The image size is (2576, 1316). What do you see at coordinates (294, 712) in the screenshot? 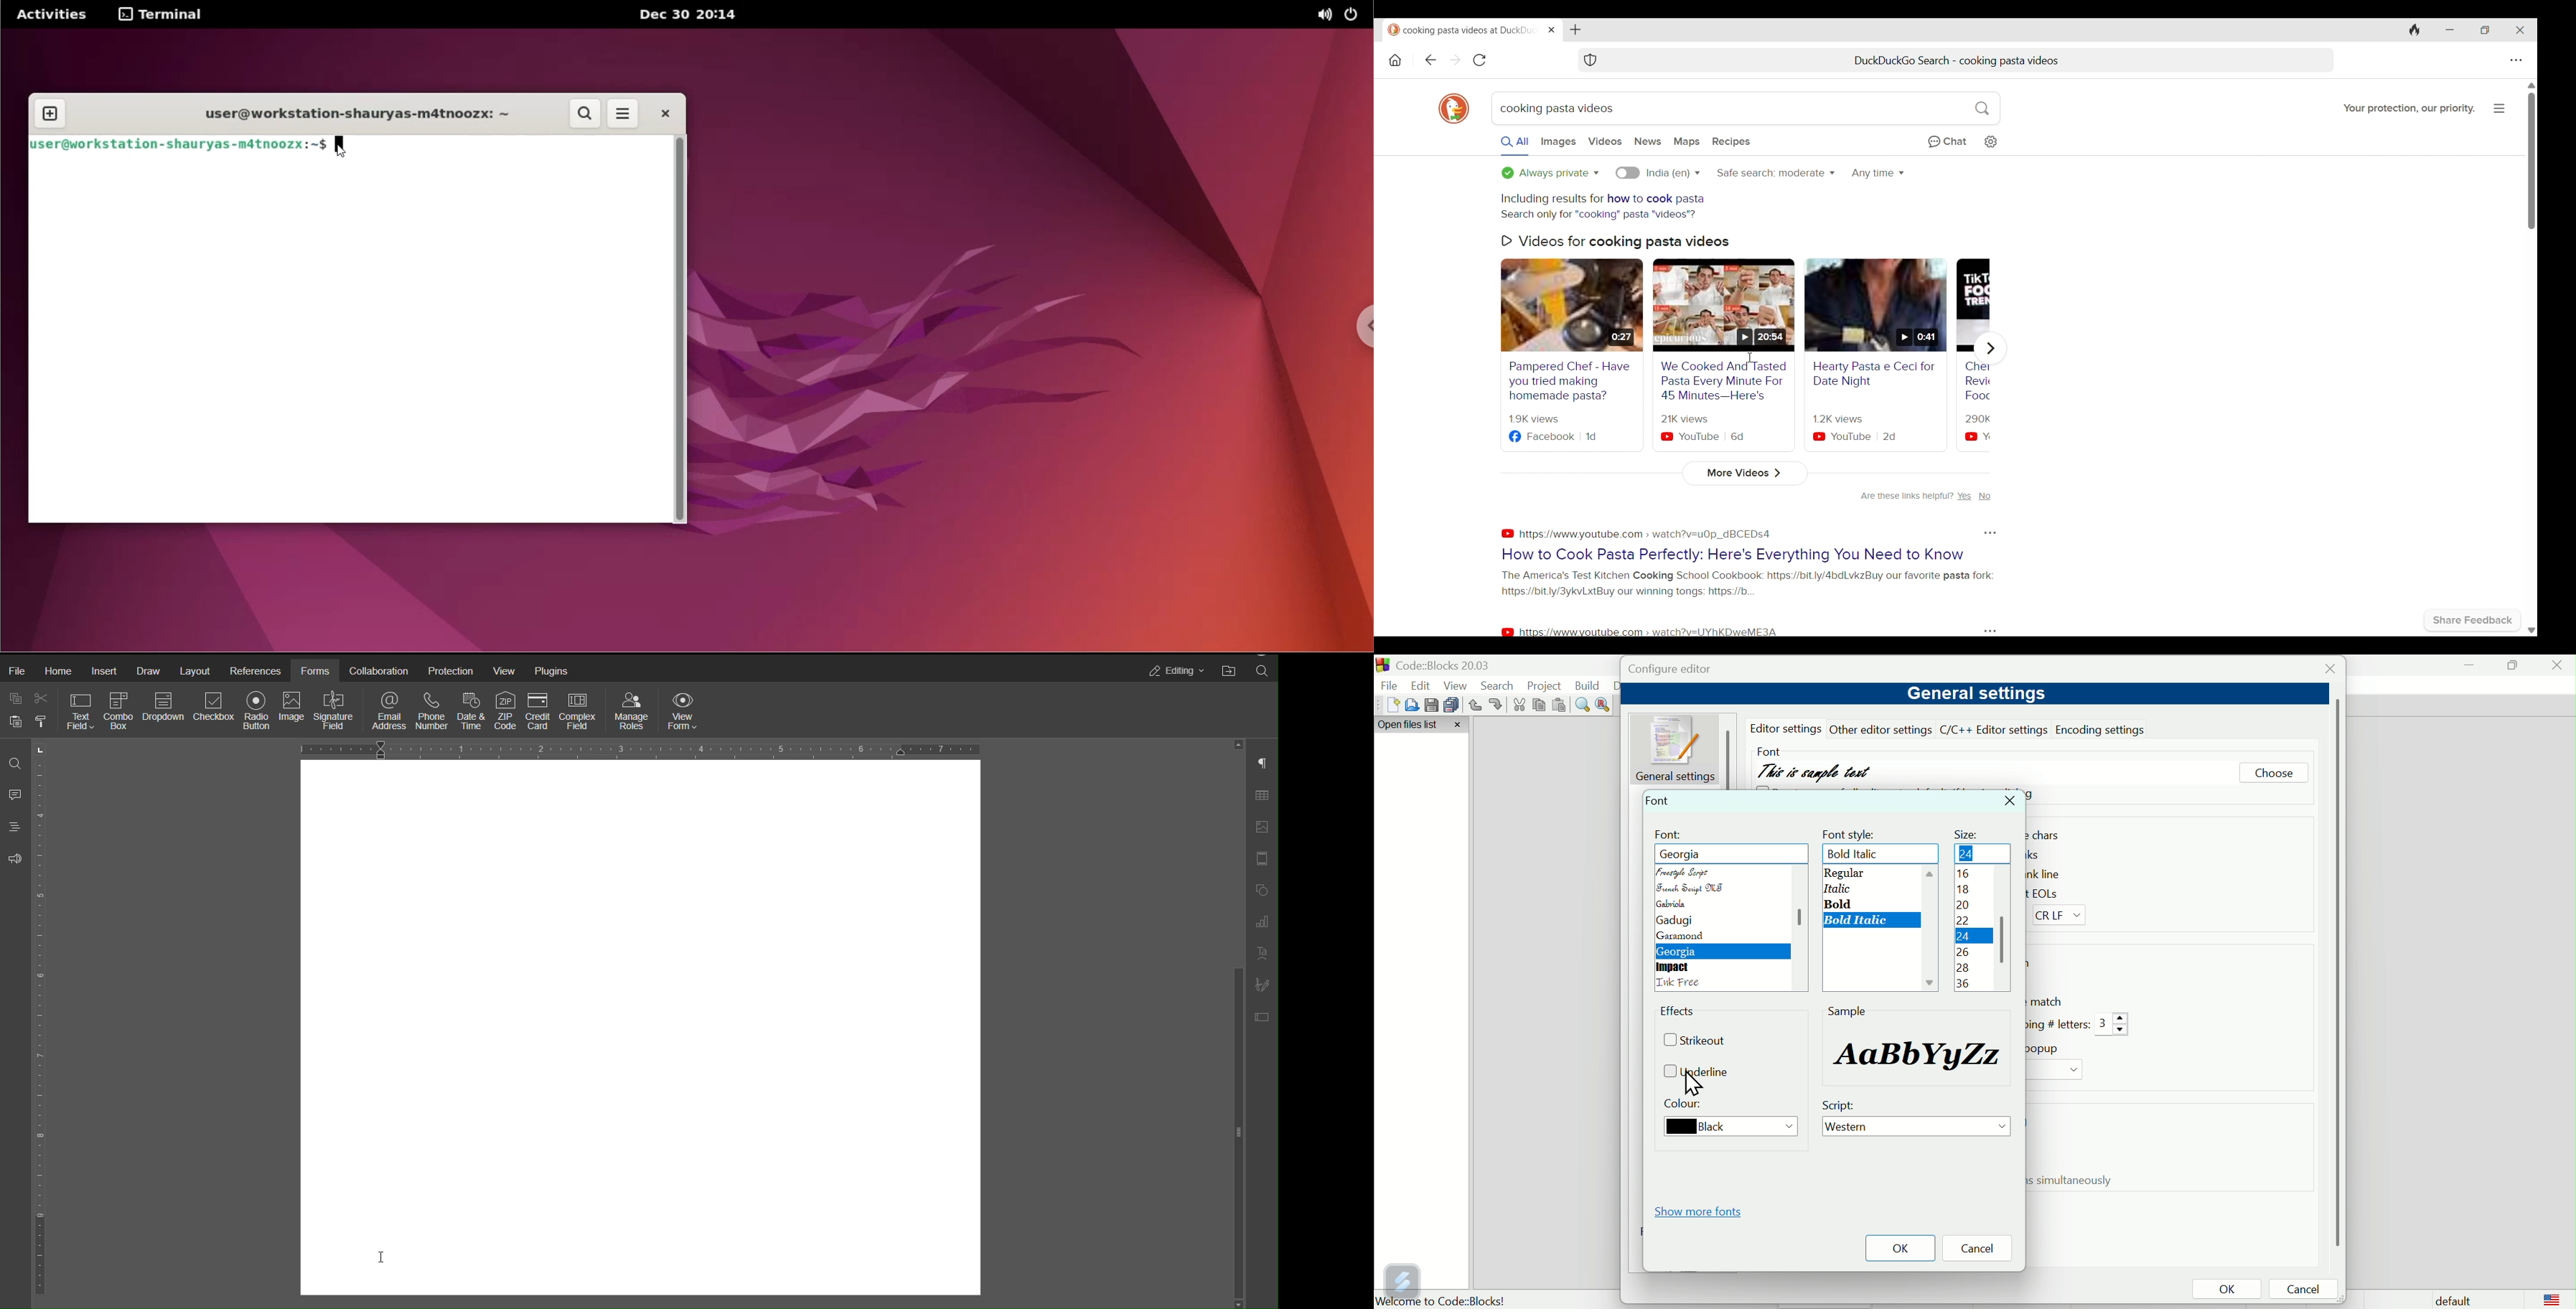
I see `Image` at bounding box center [294, 712].